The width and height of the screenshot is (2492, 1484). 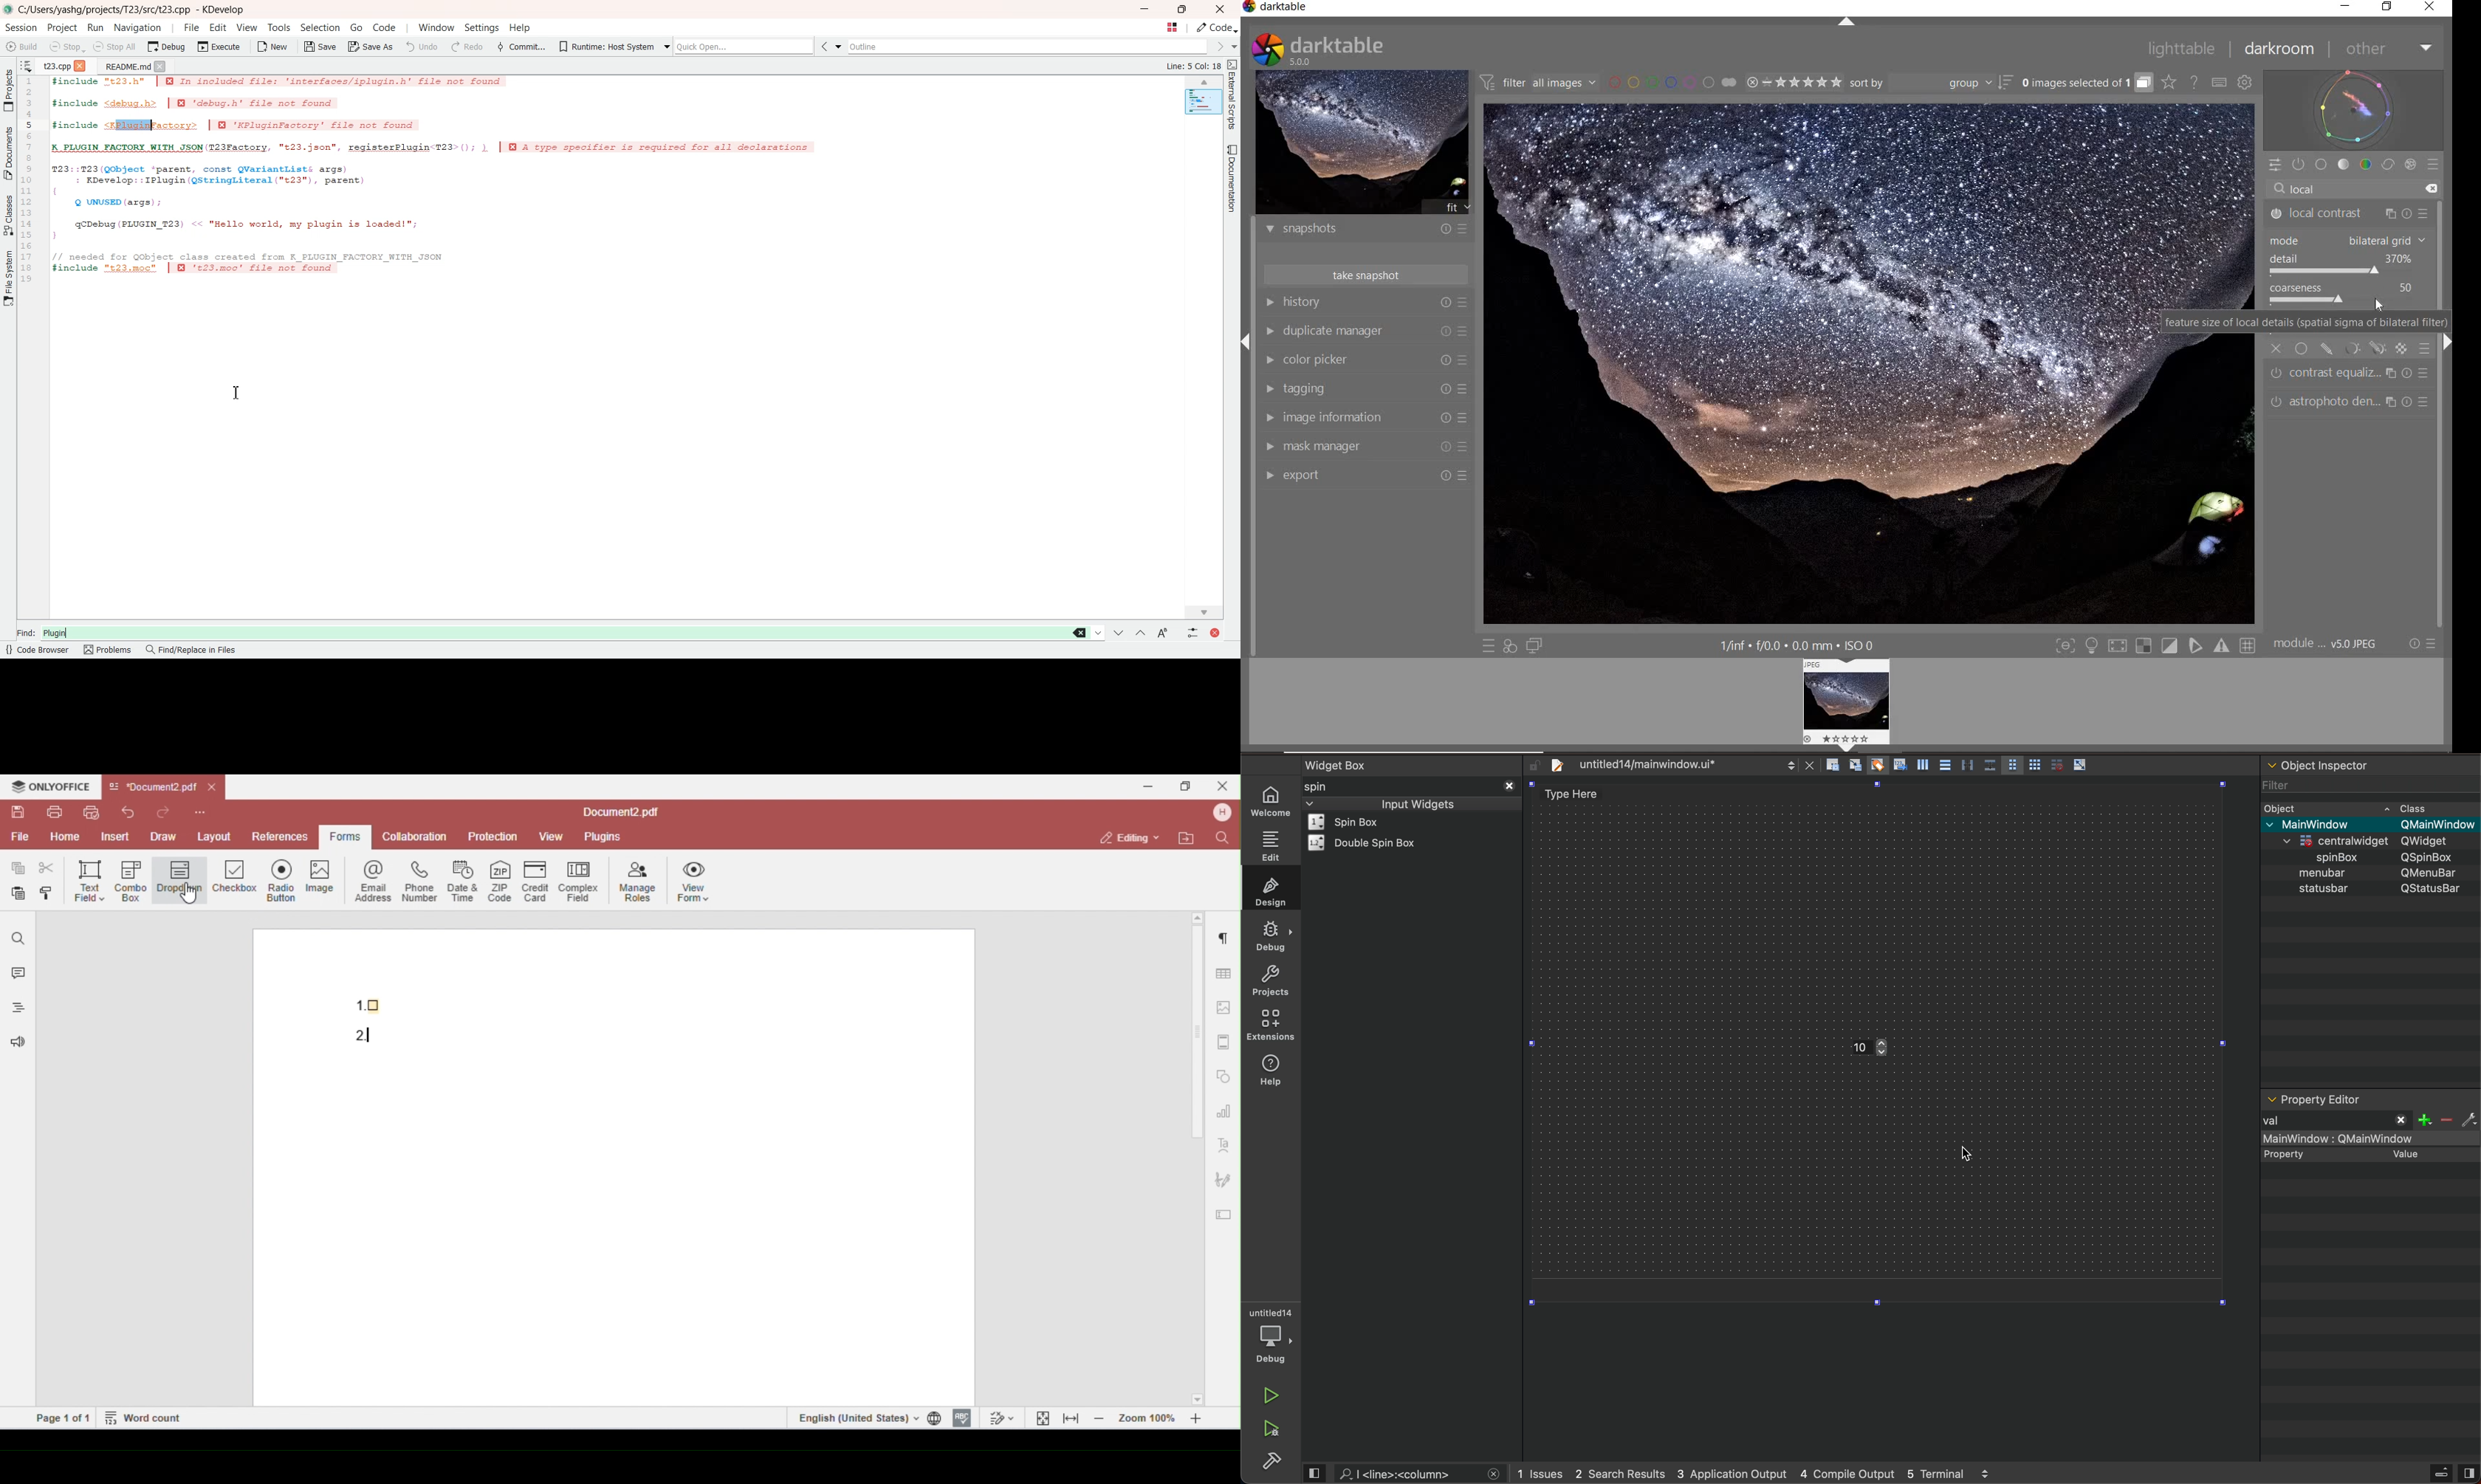 I want to click on close, so click(x=1508, y=785).